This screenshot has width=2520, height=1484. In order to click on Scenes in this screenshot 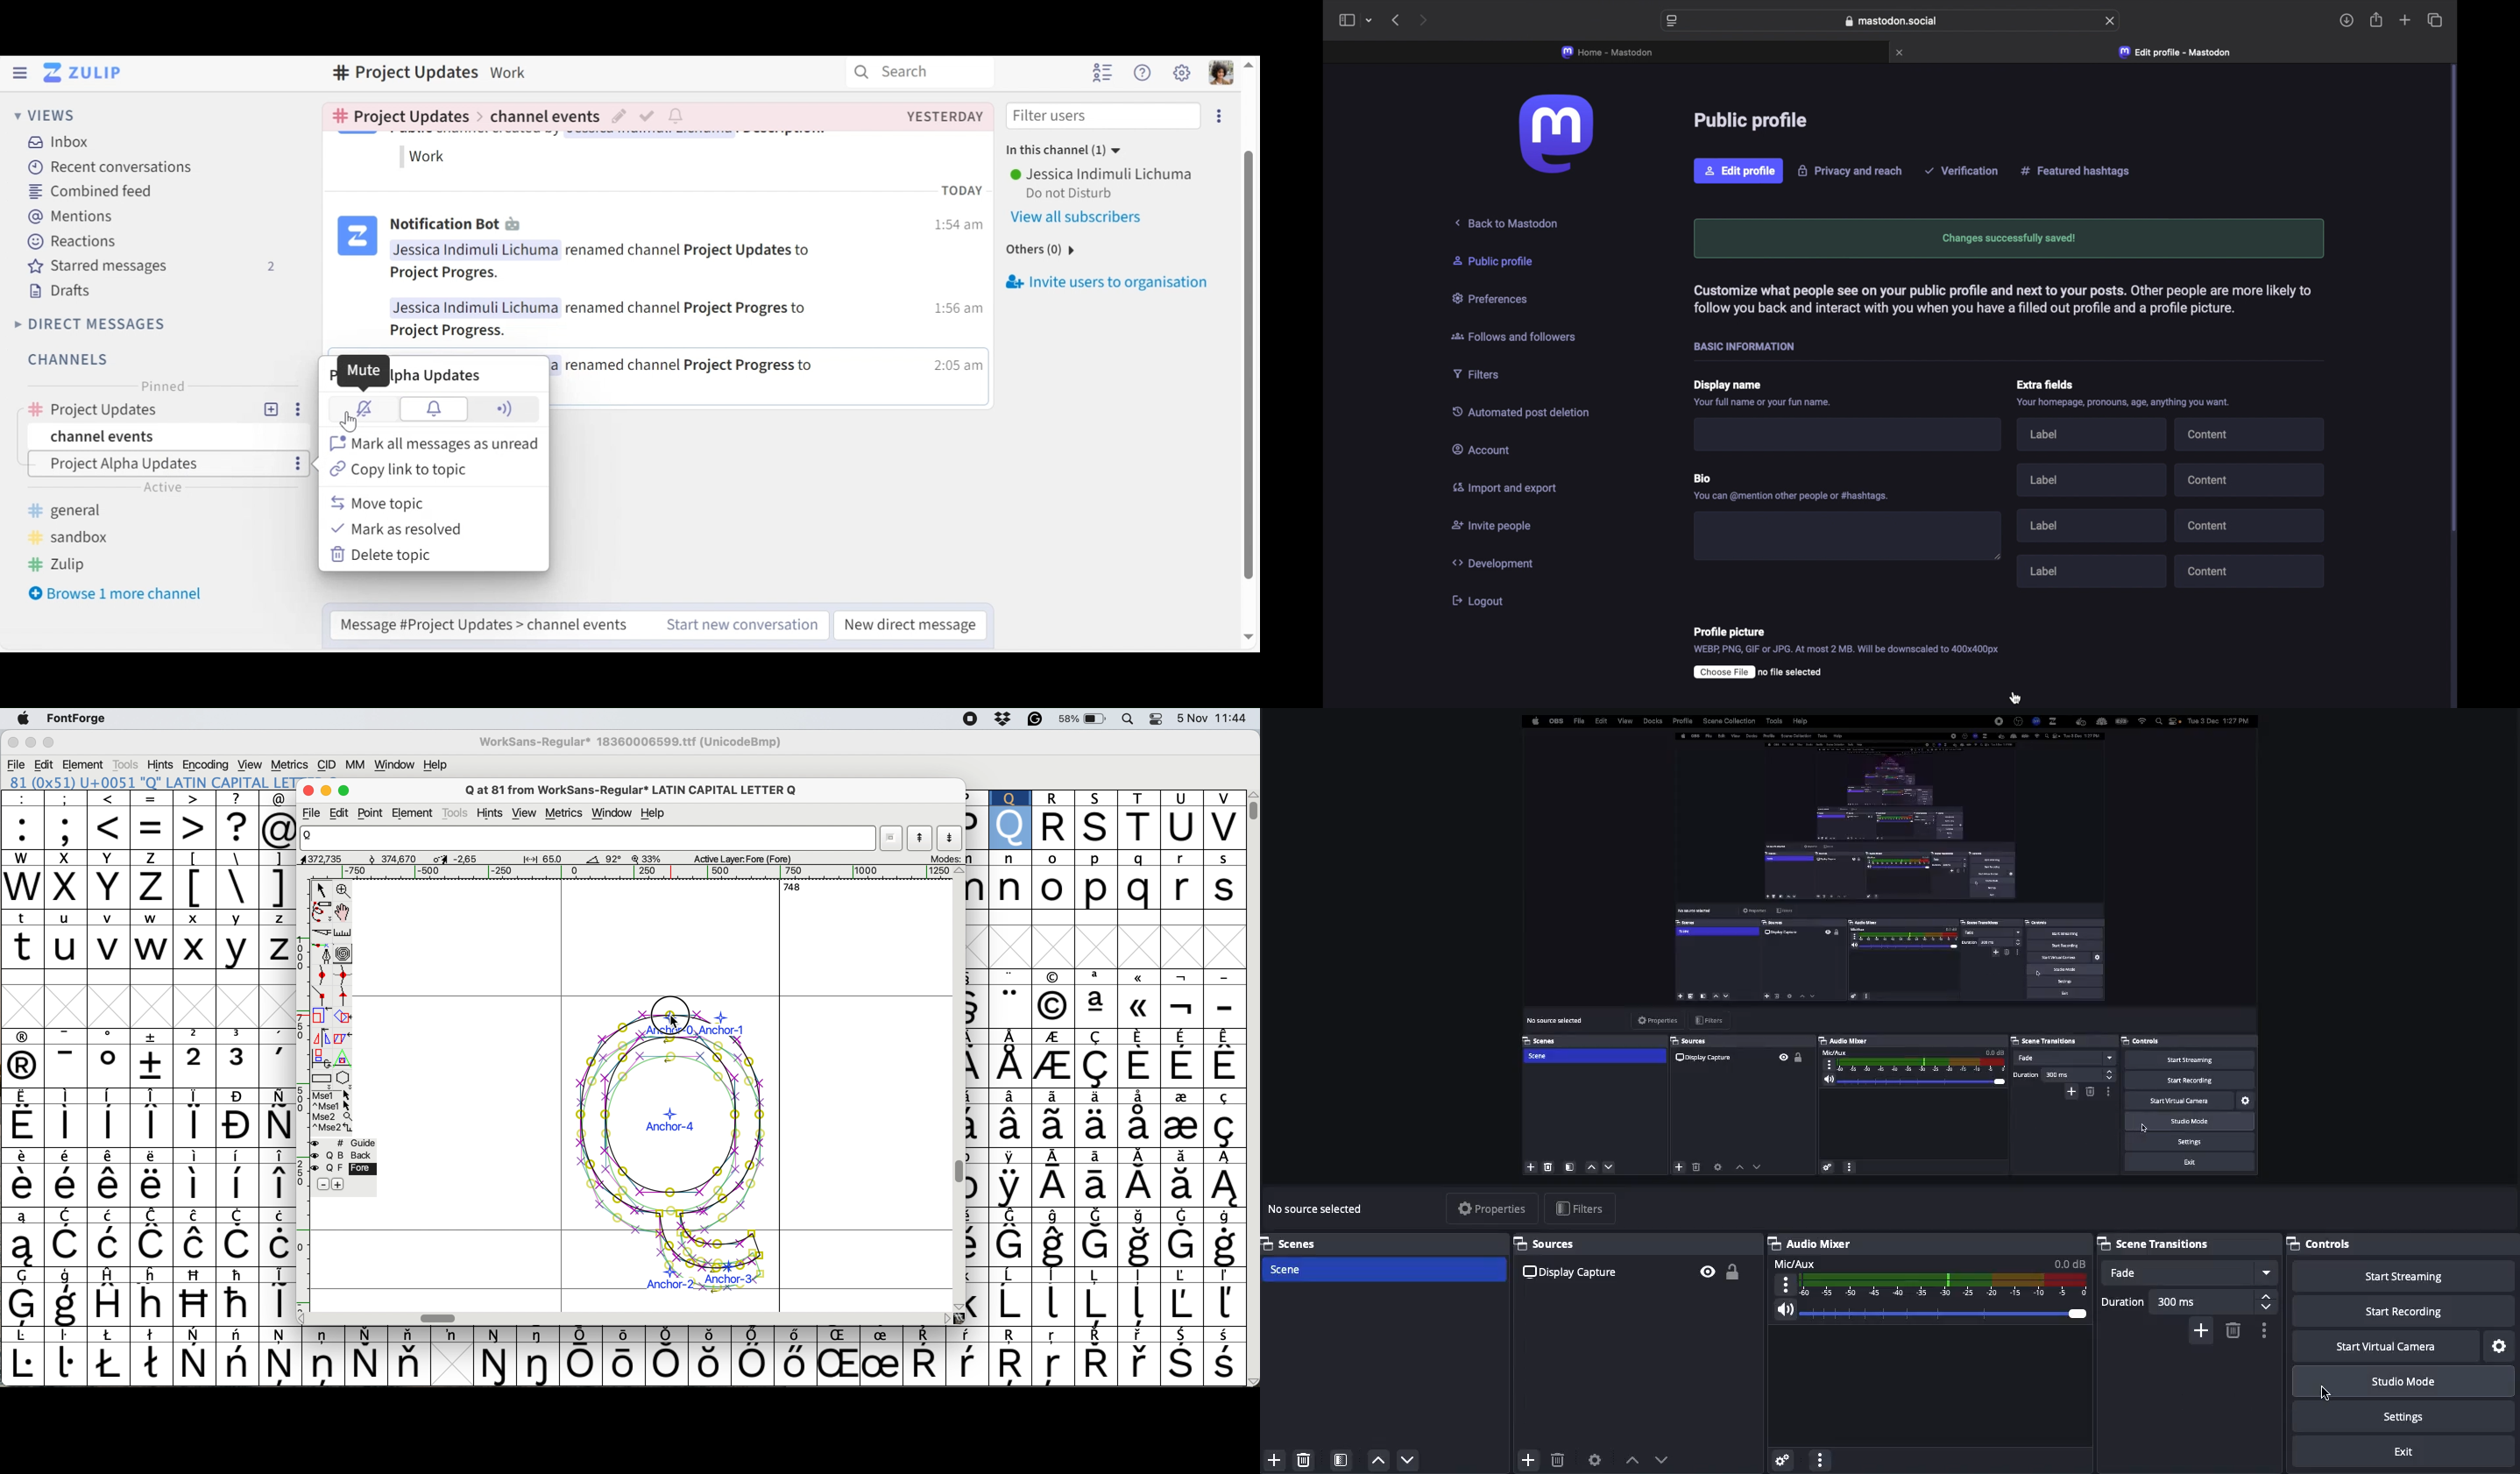, I will do `click(1384, 1243)`.